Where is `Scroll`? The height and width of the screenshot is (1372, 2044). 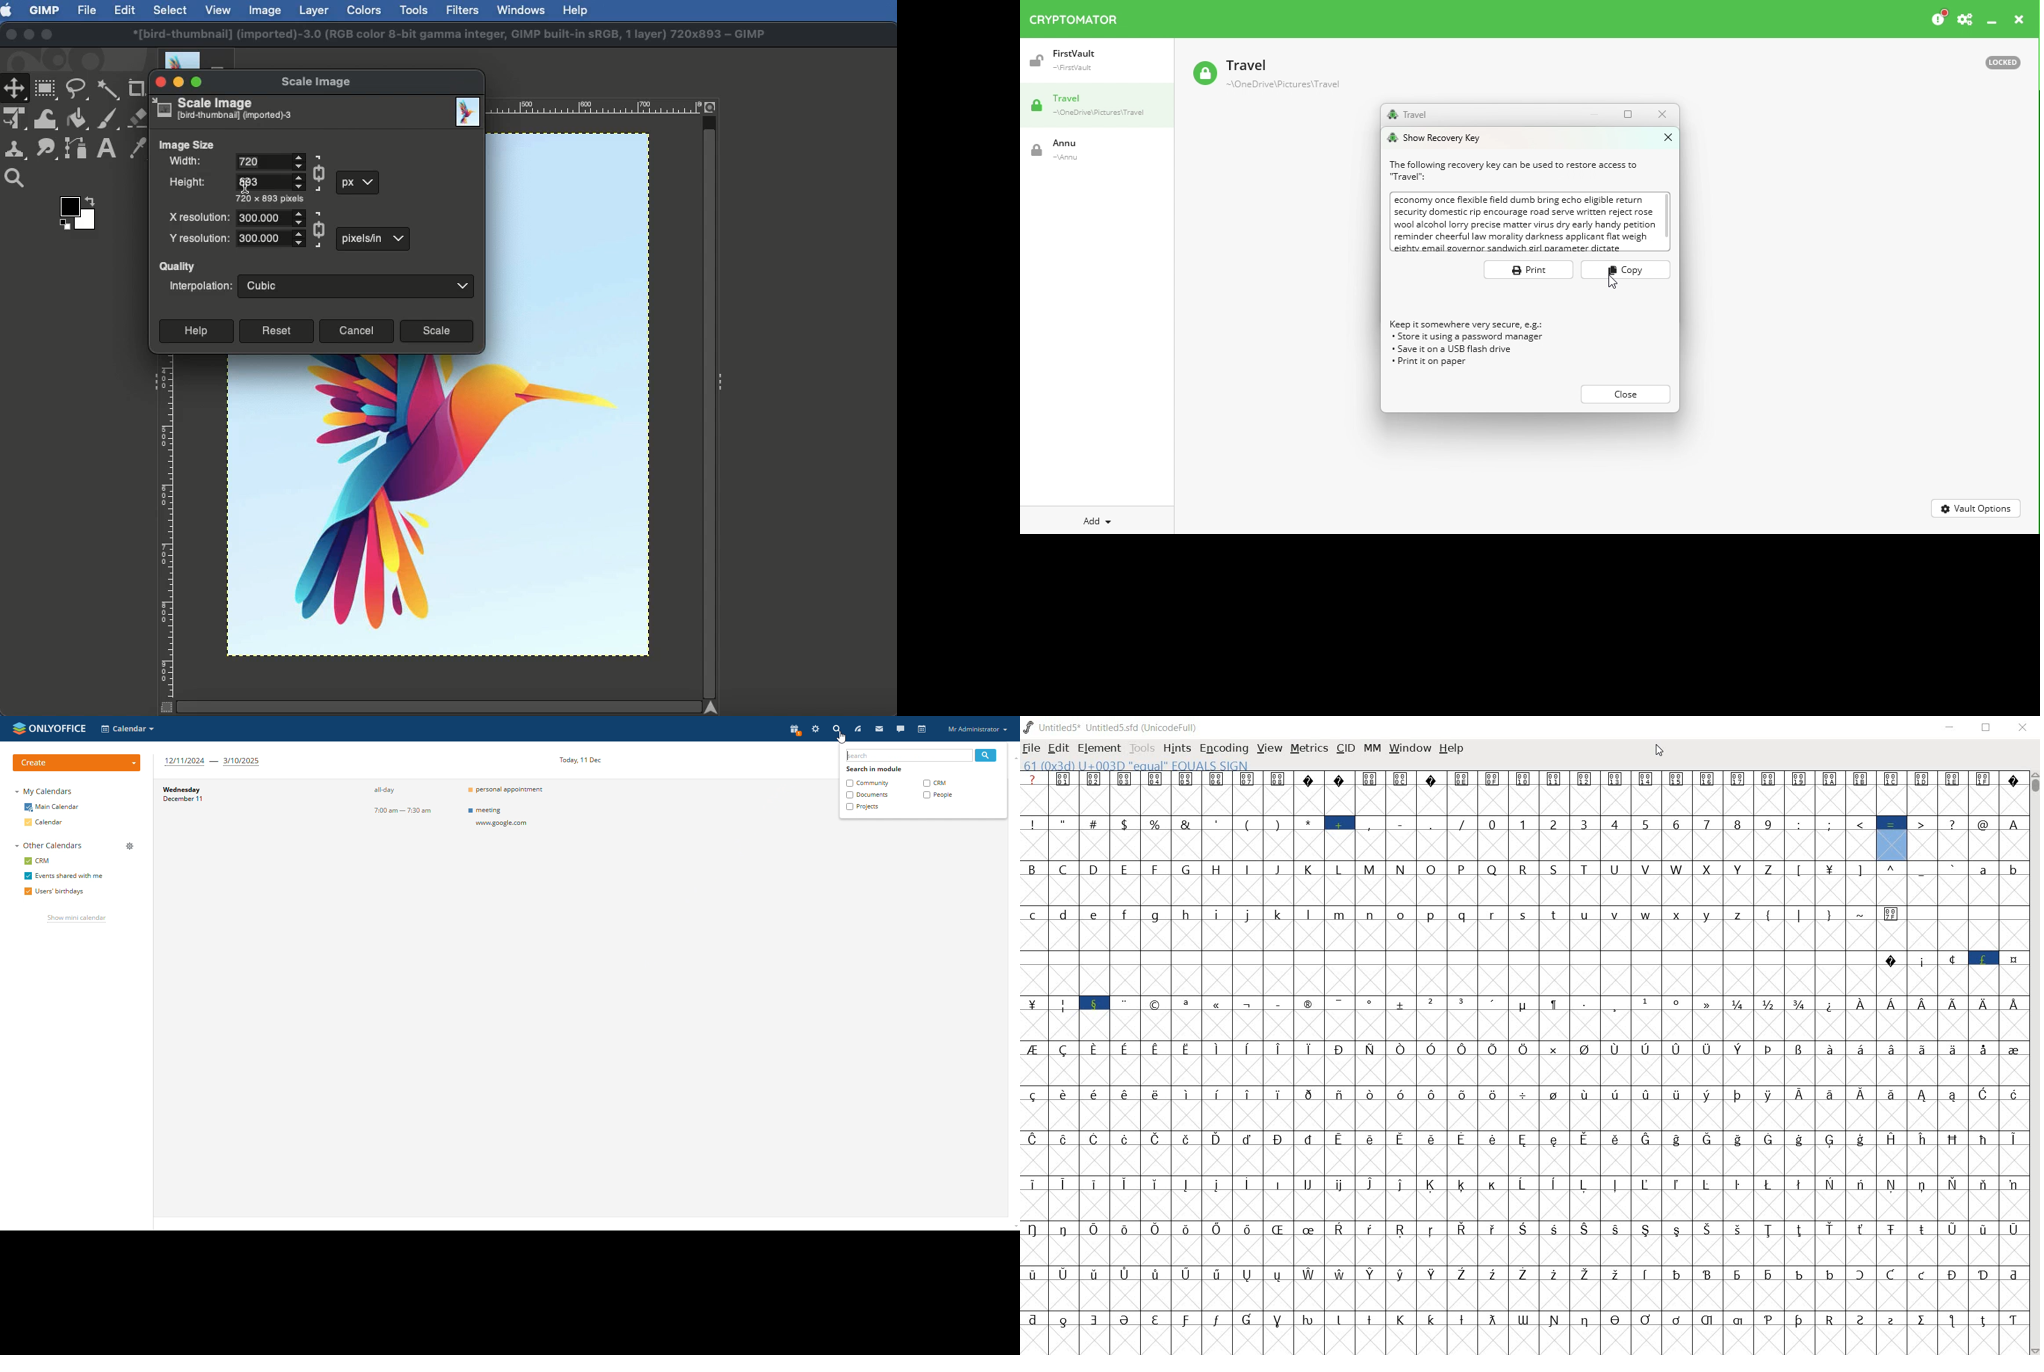 Scroll is located at coordinates (711, 404).